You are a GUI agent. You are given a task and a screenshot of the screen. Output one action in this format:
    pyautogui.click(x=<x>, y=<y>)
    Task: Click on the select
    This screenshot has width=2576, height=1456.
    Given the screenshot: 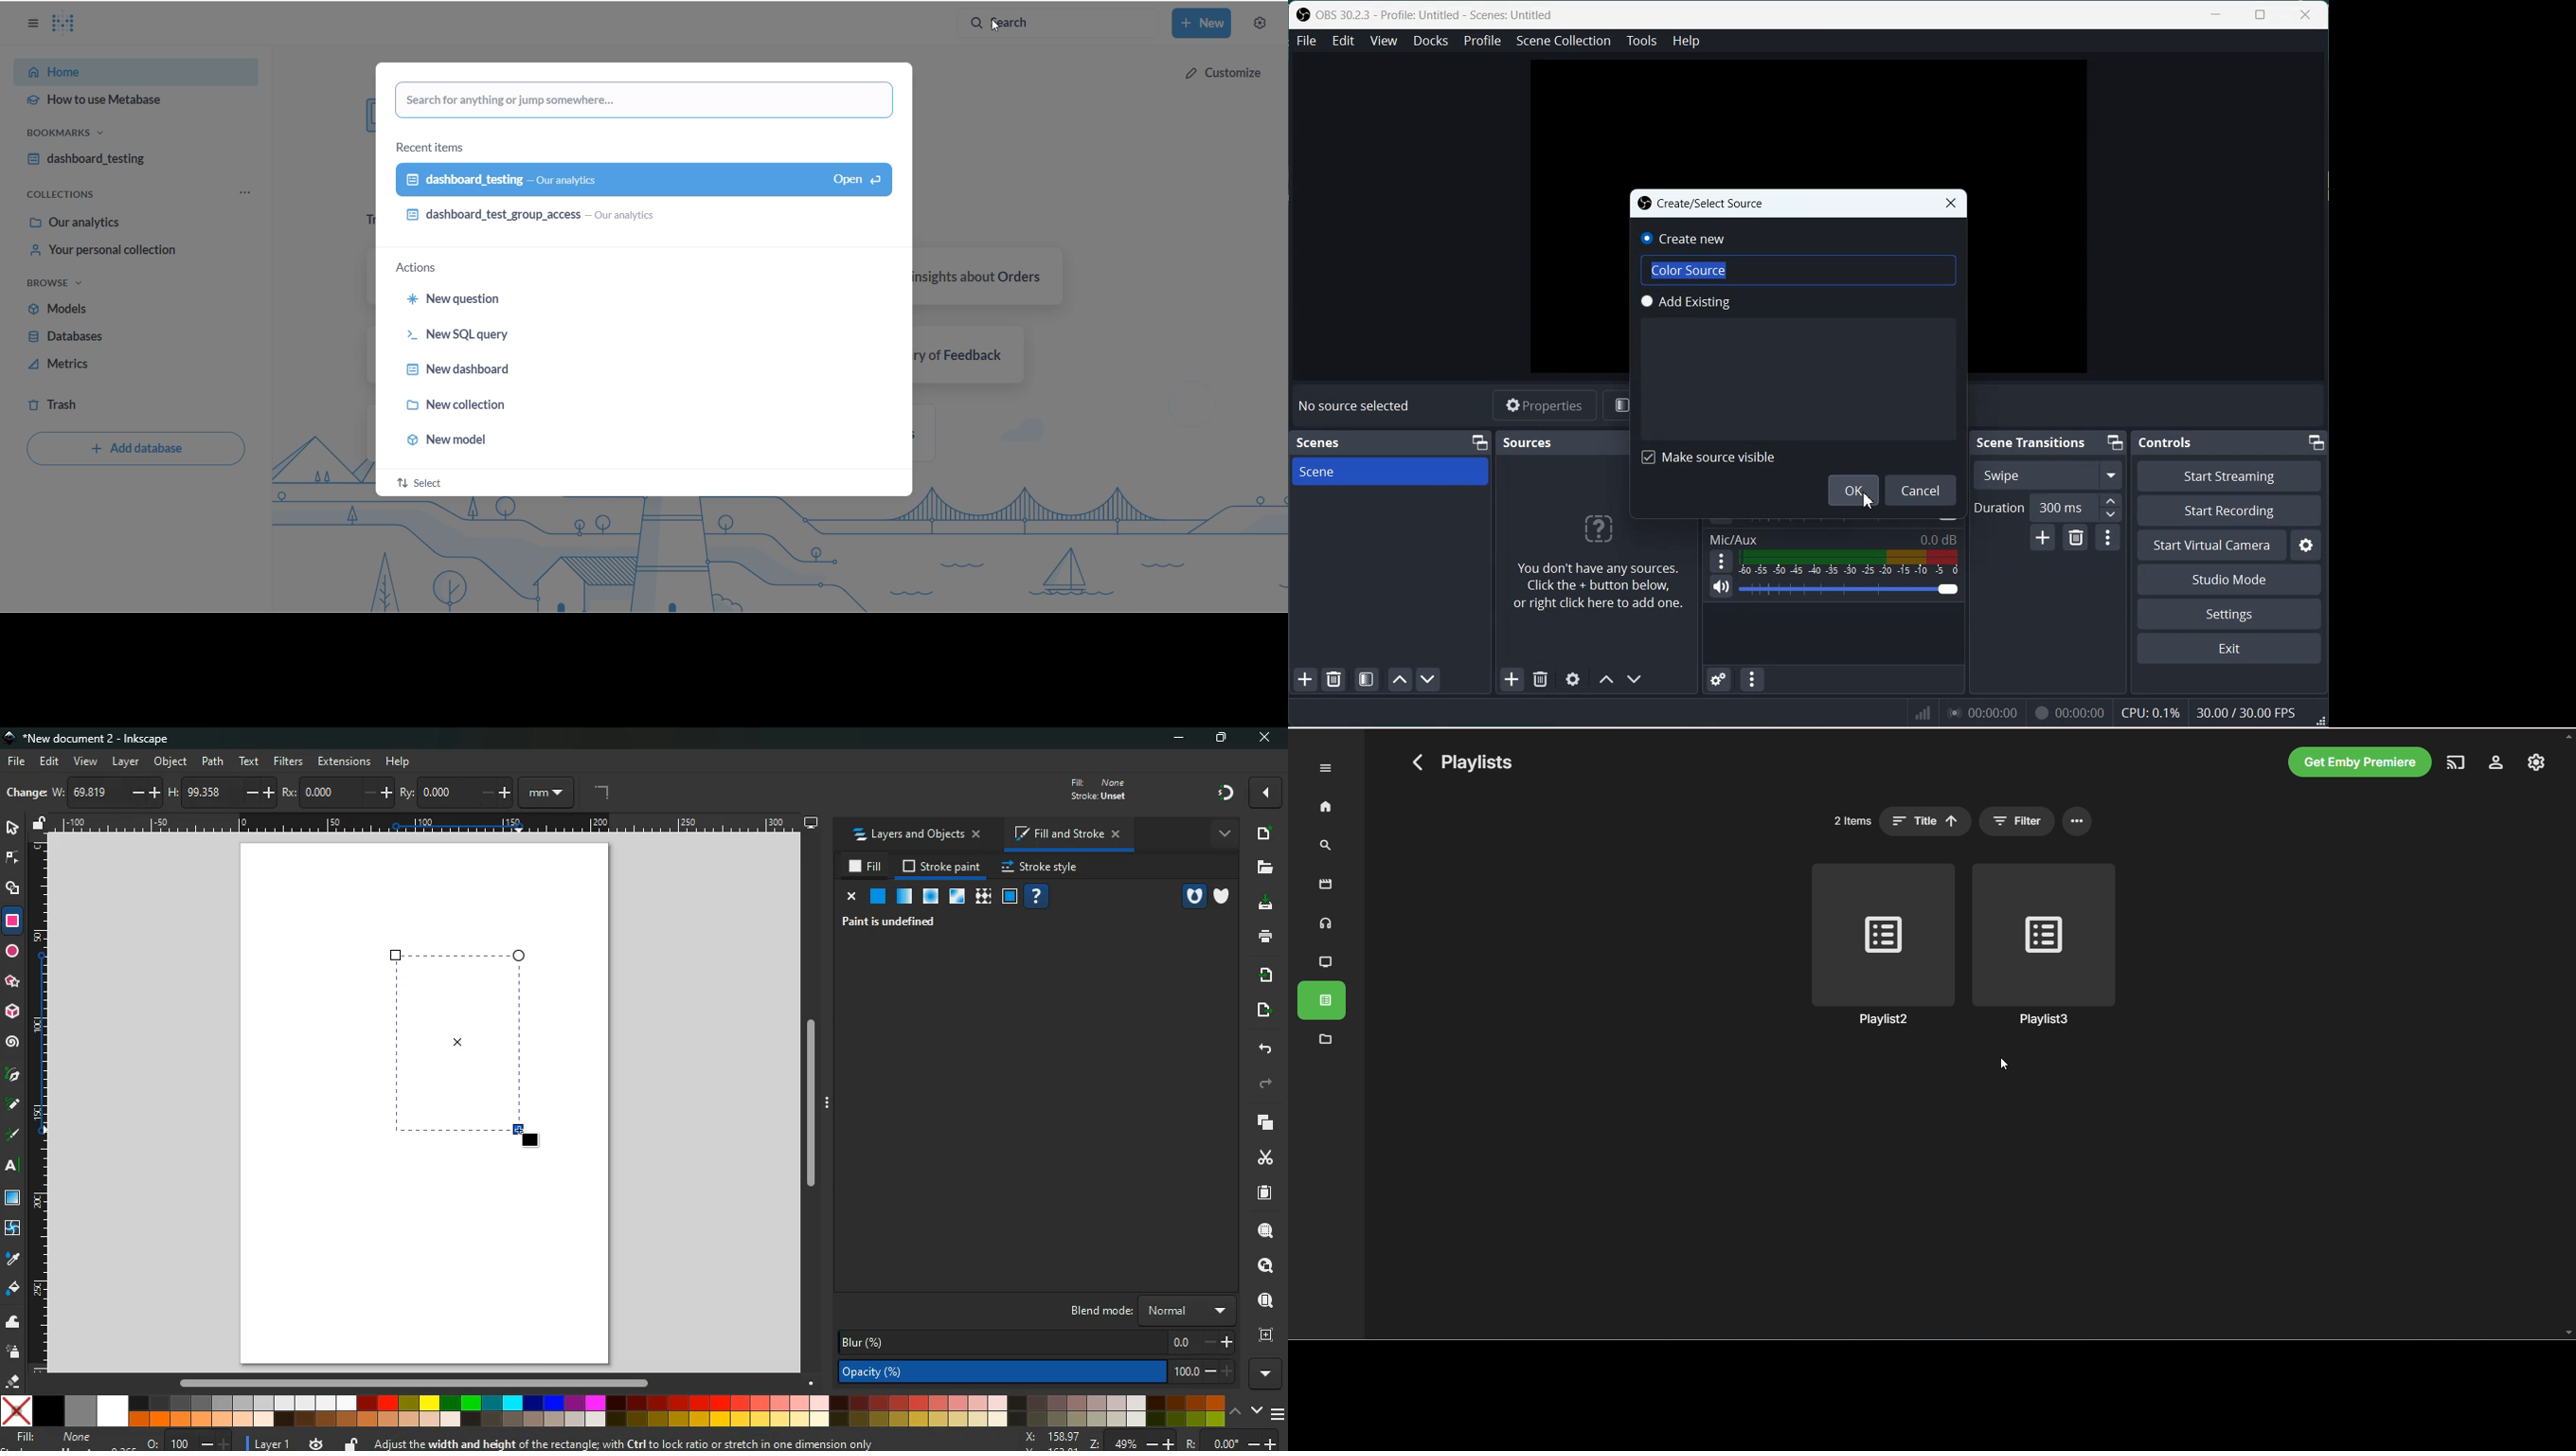 What is the action you would take?
    pyautogui.click(x=11, y=829)
    